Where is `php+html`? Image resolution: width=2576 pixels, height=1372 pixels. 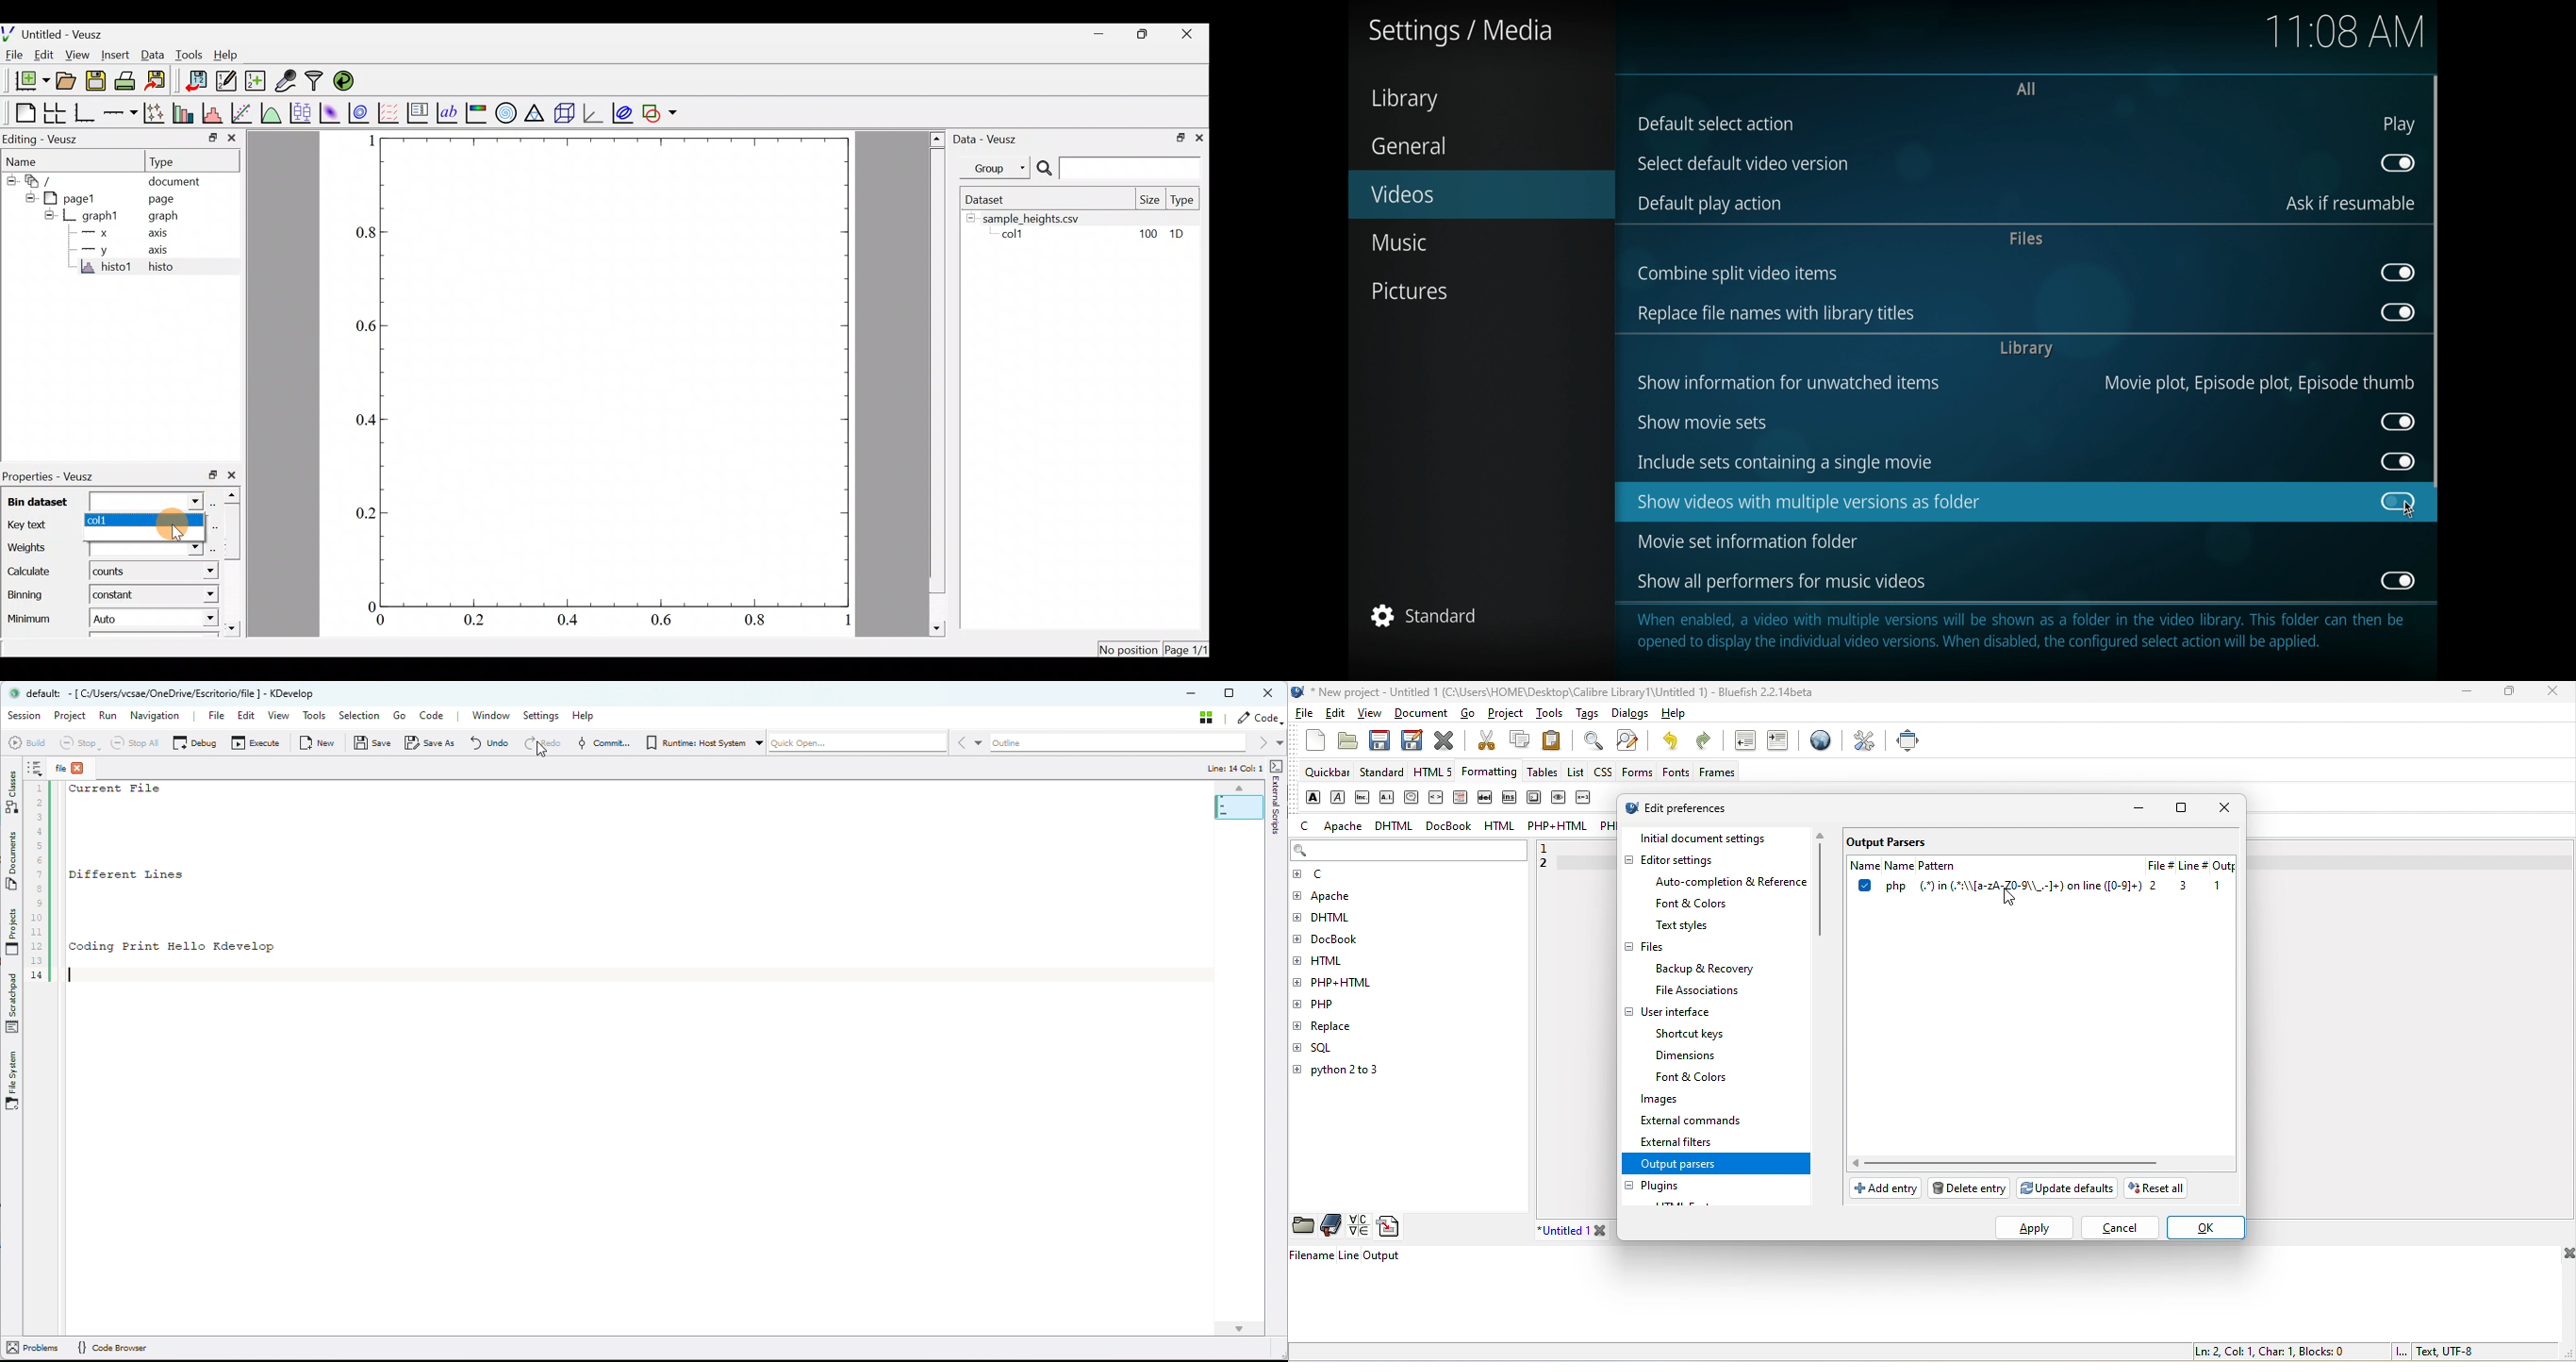
php+html is located at coordinates (1559, 828).